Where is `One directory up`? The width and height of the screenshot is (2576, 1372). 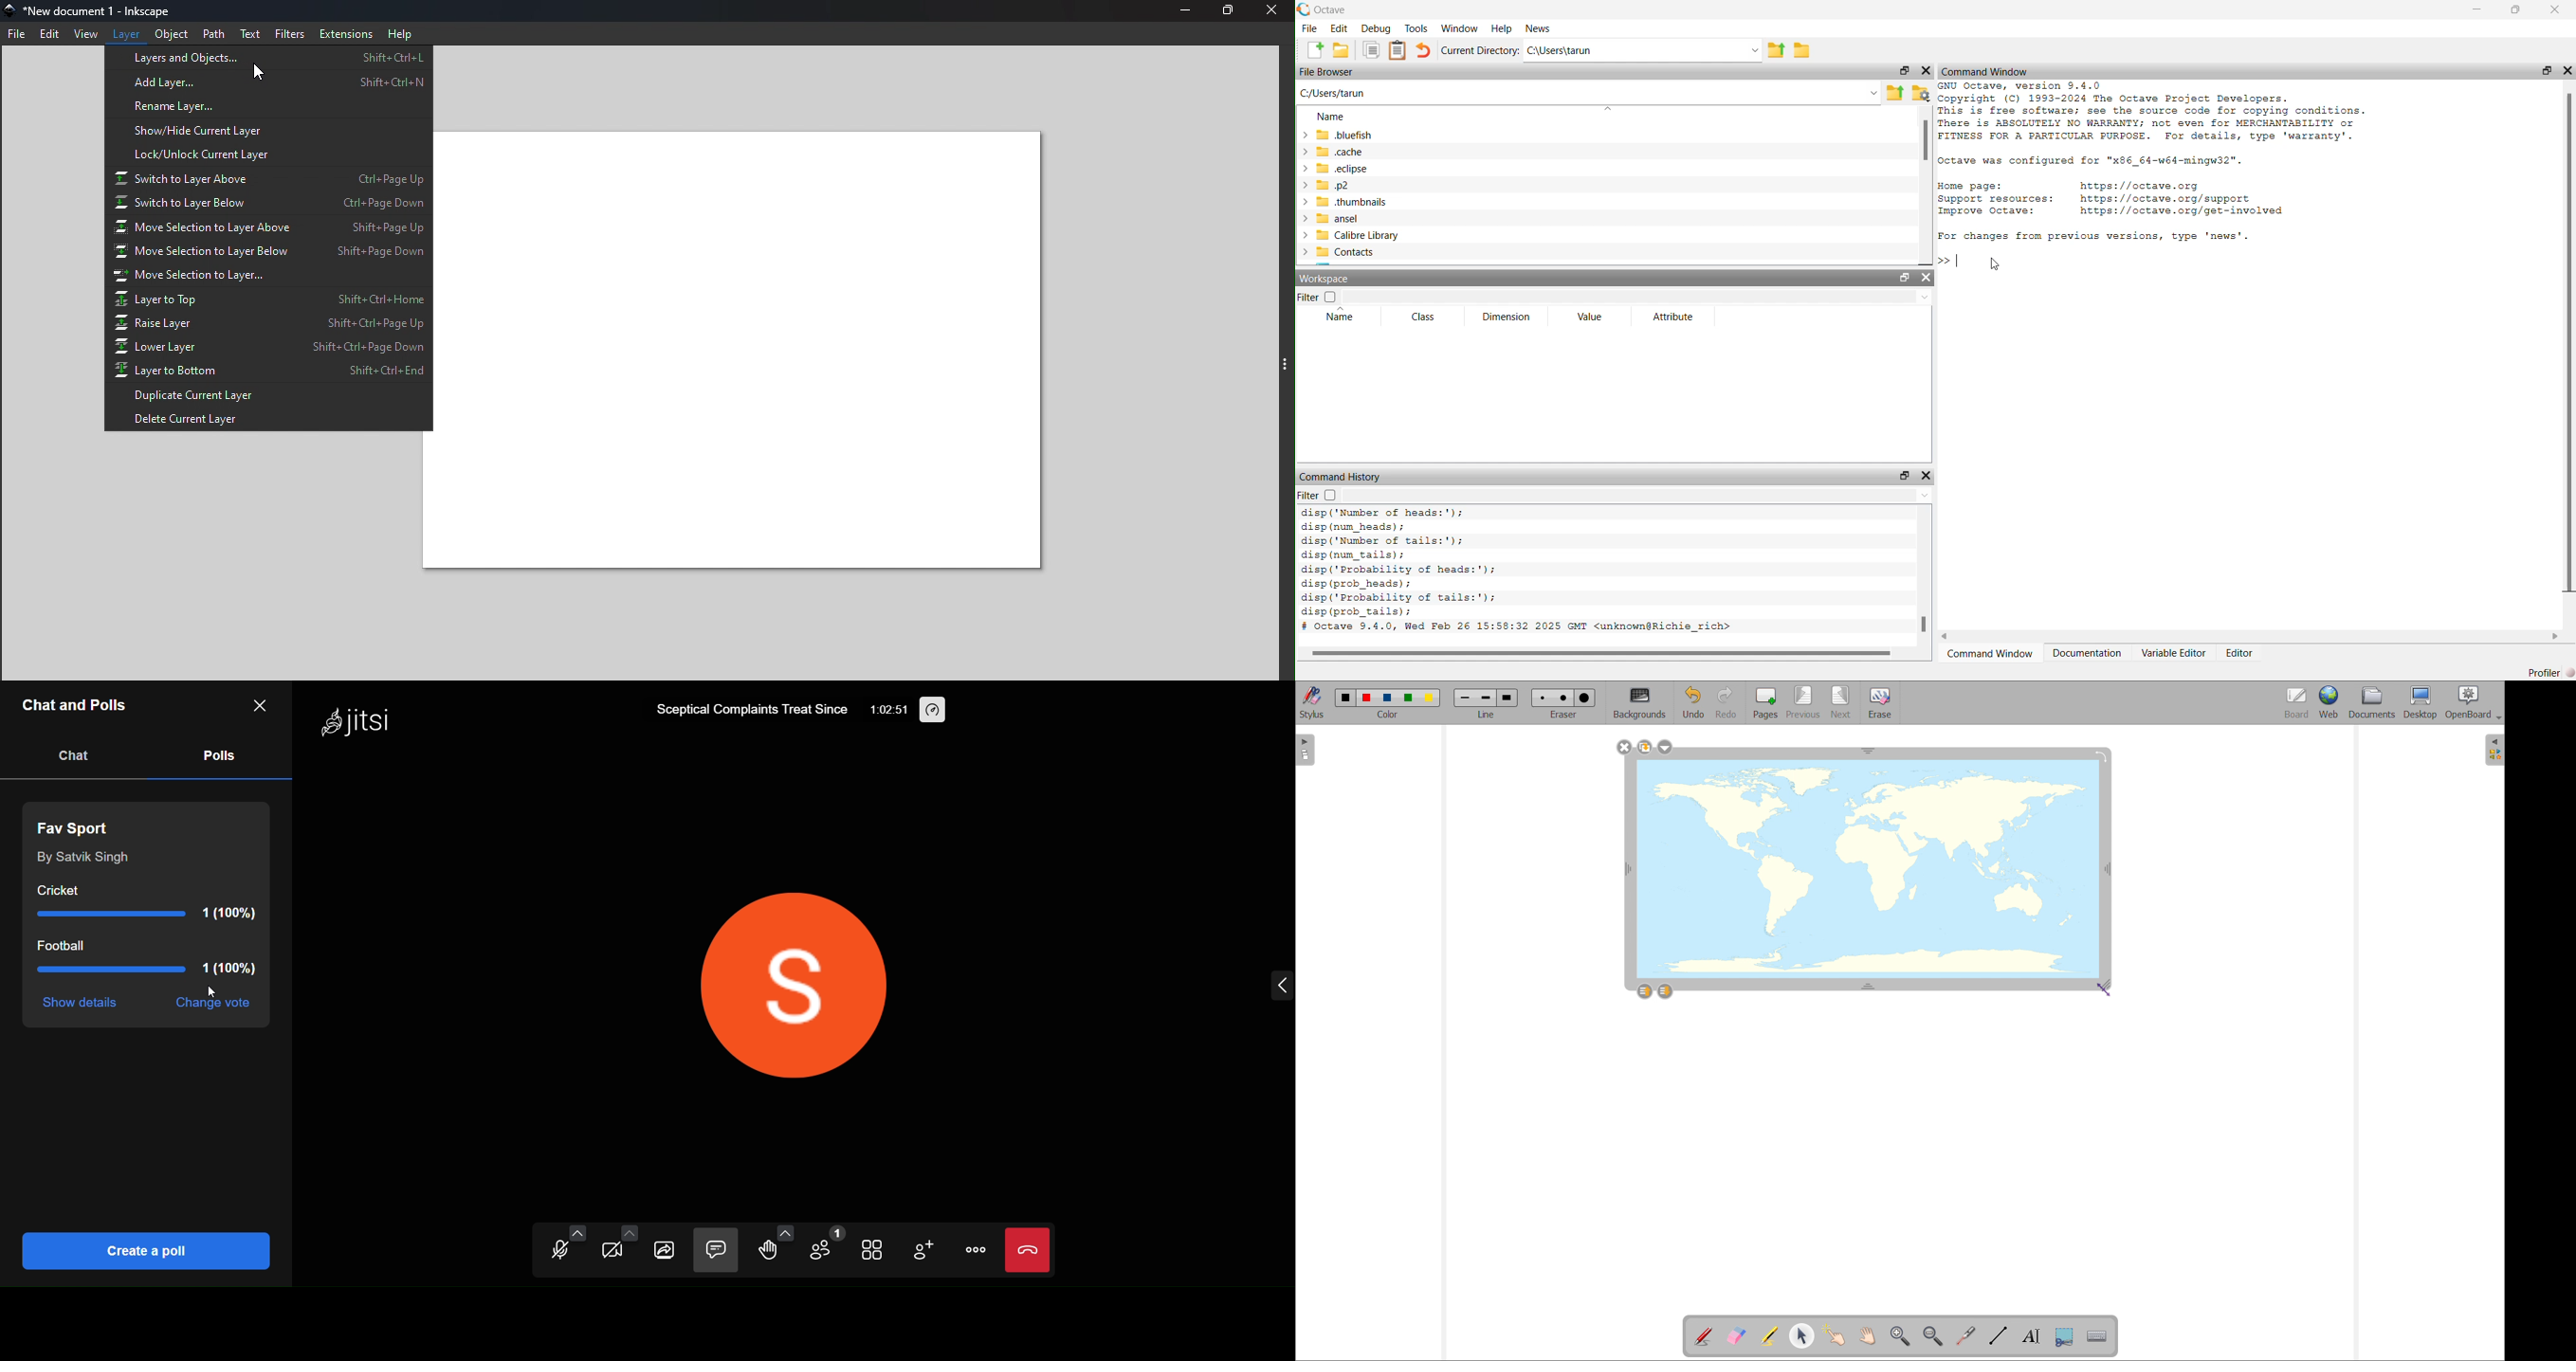
One directory up is located at coordinates (1894, 92).